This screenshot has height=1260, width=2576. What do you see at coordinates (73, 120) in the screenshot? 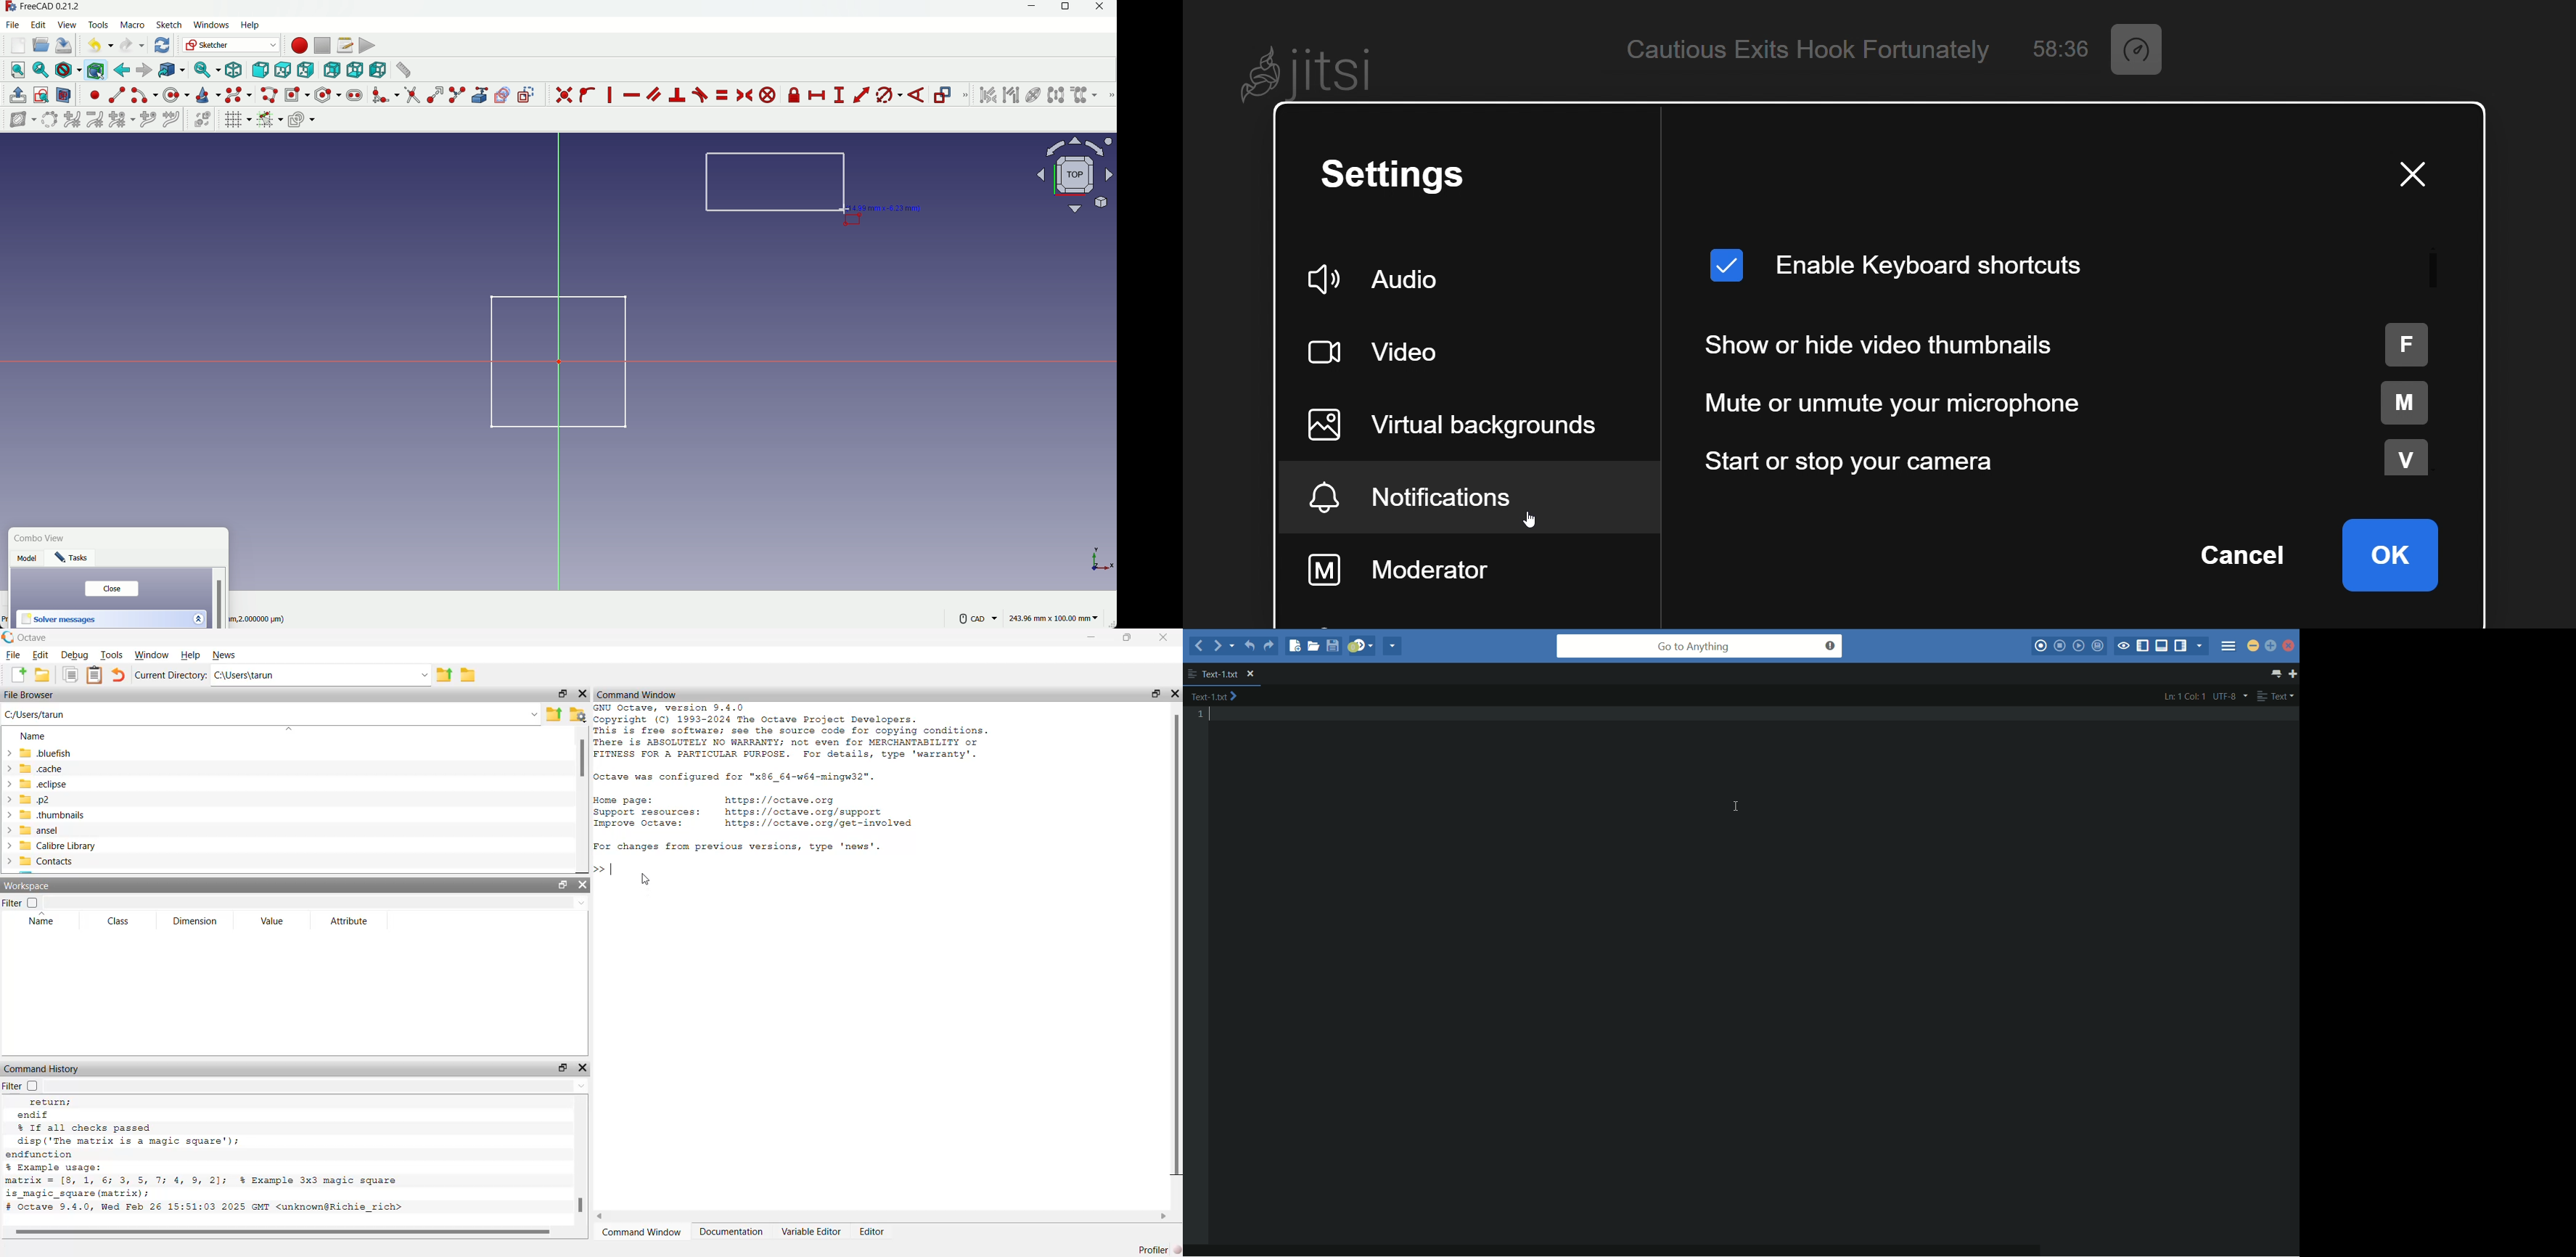
I see `increase B spiline degree` at bounding box center [73, 120].